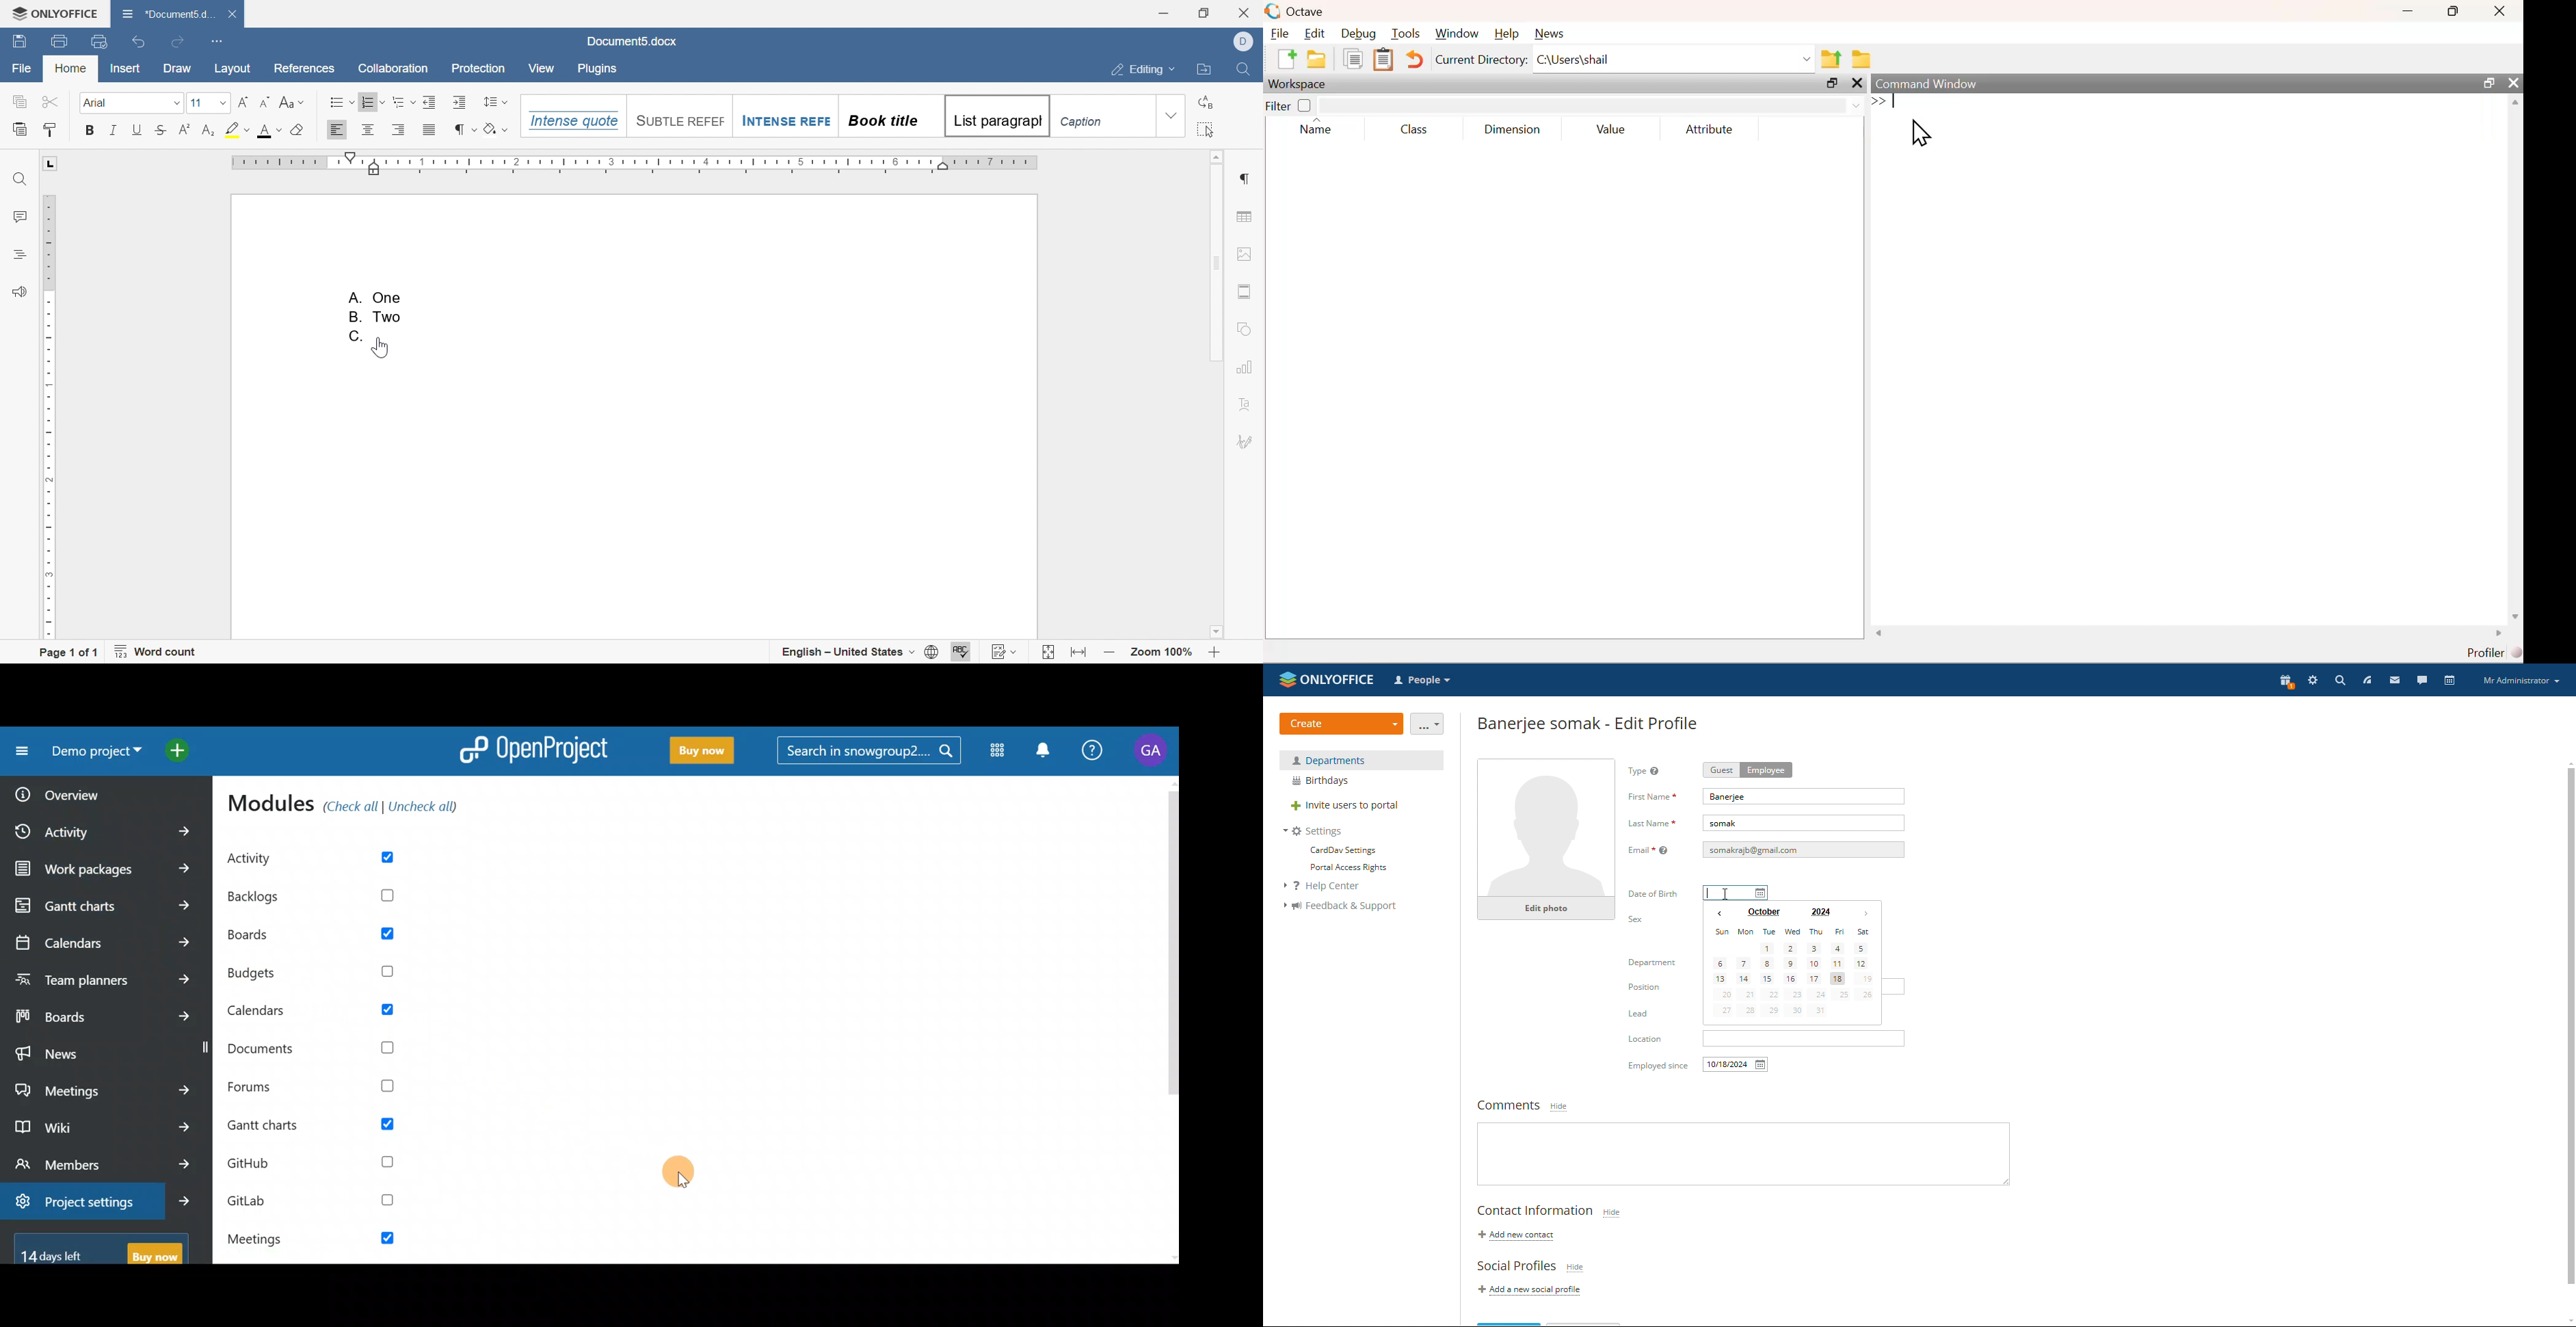 The width and height of the screenshot is (2576, 1344). Describe the element at coordinates (1612, 129) in the screenshot. I see `Value` at that location.